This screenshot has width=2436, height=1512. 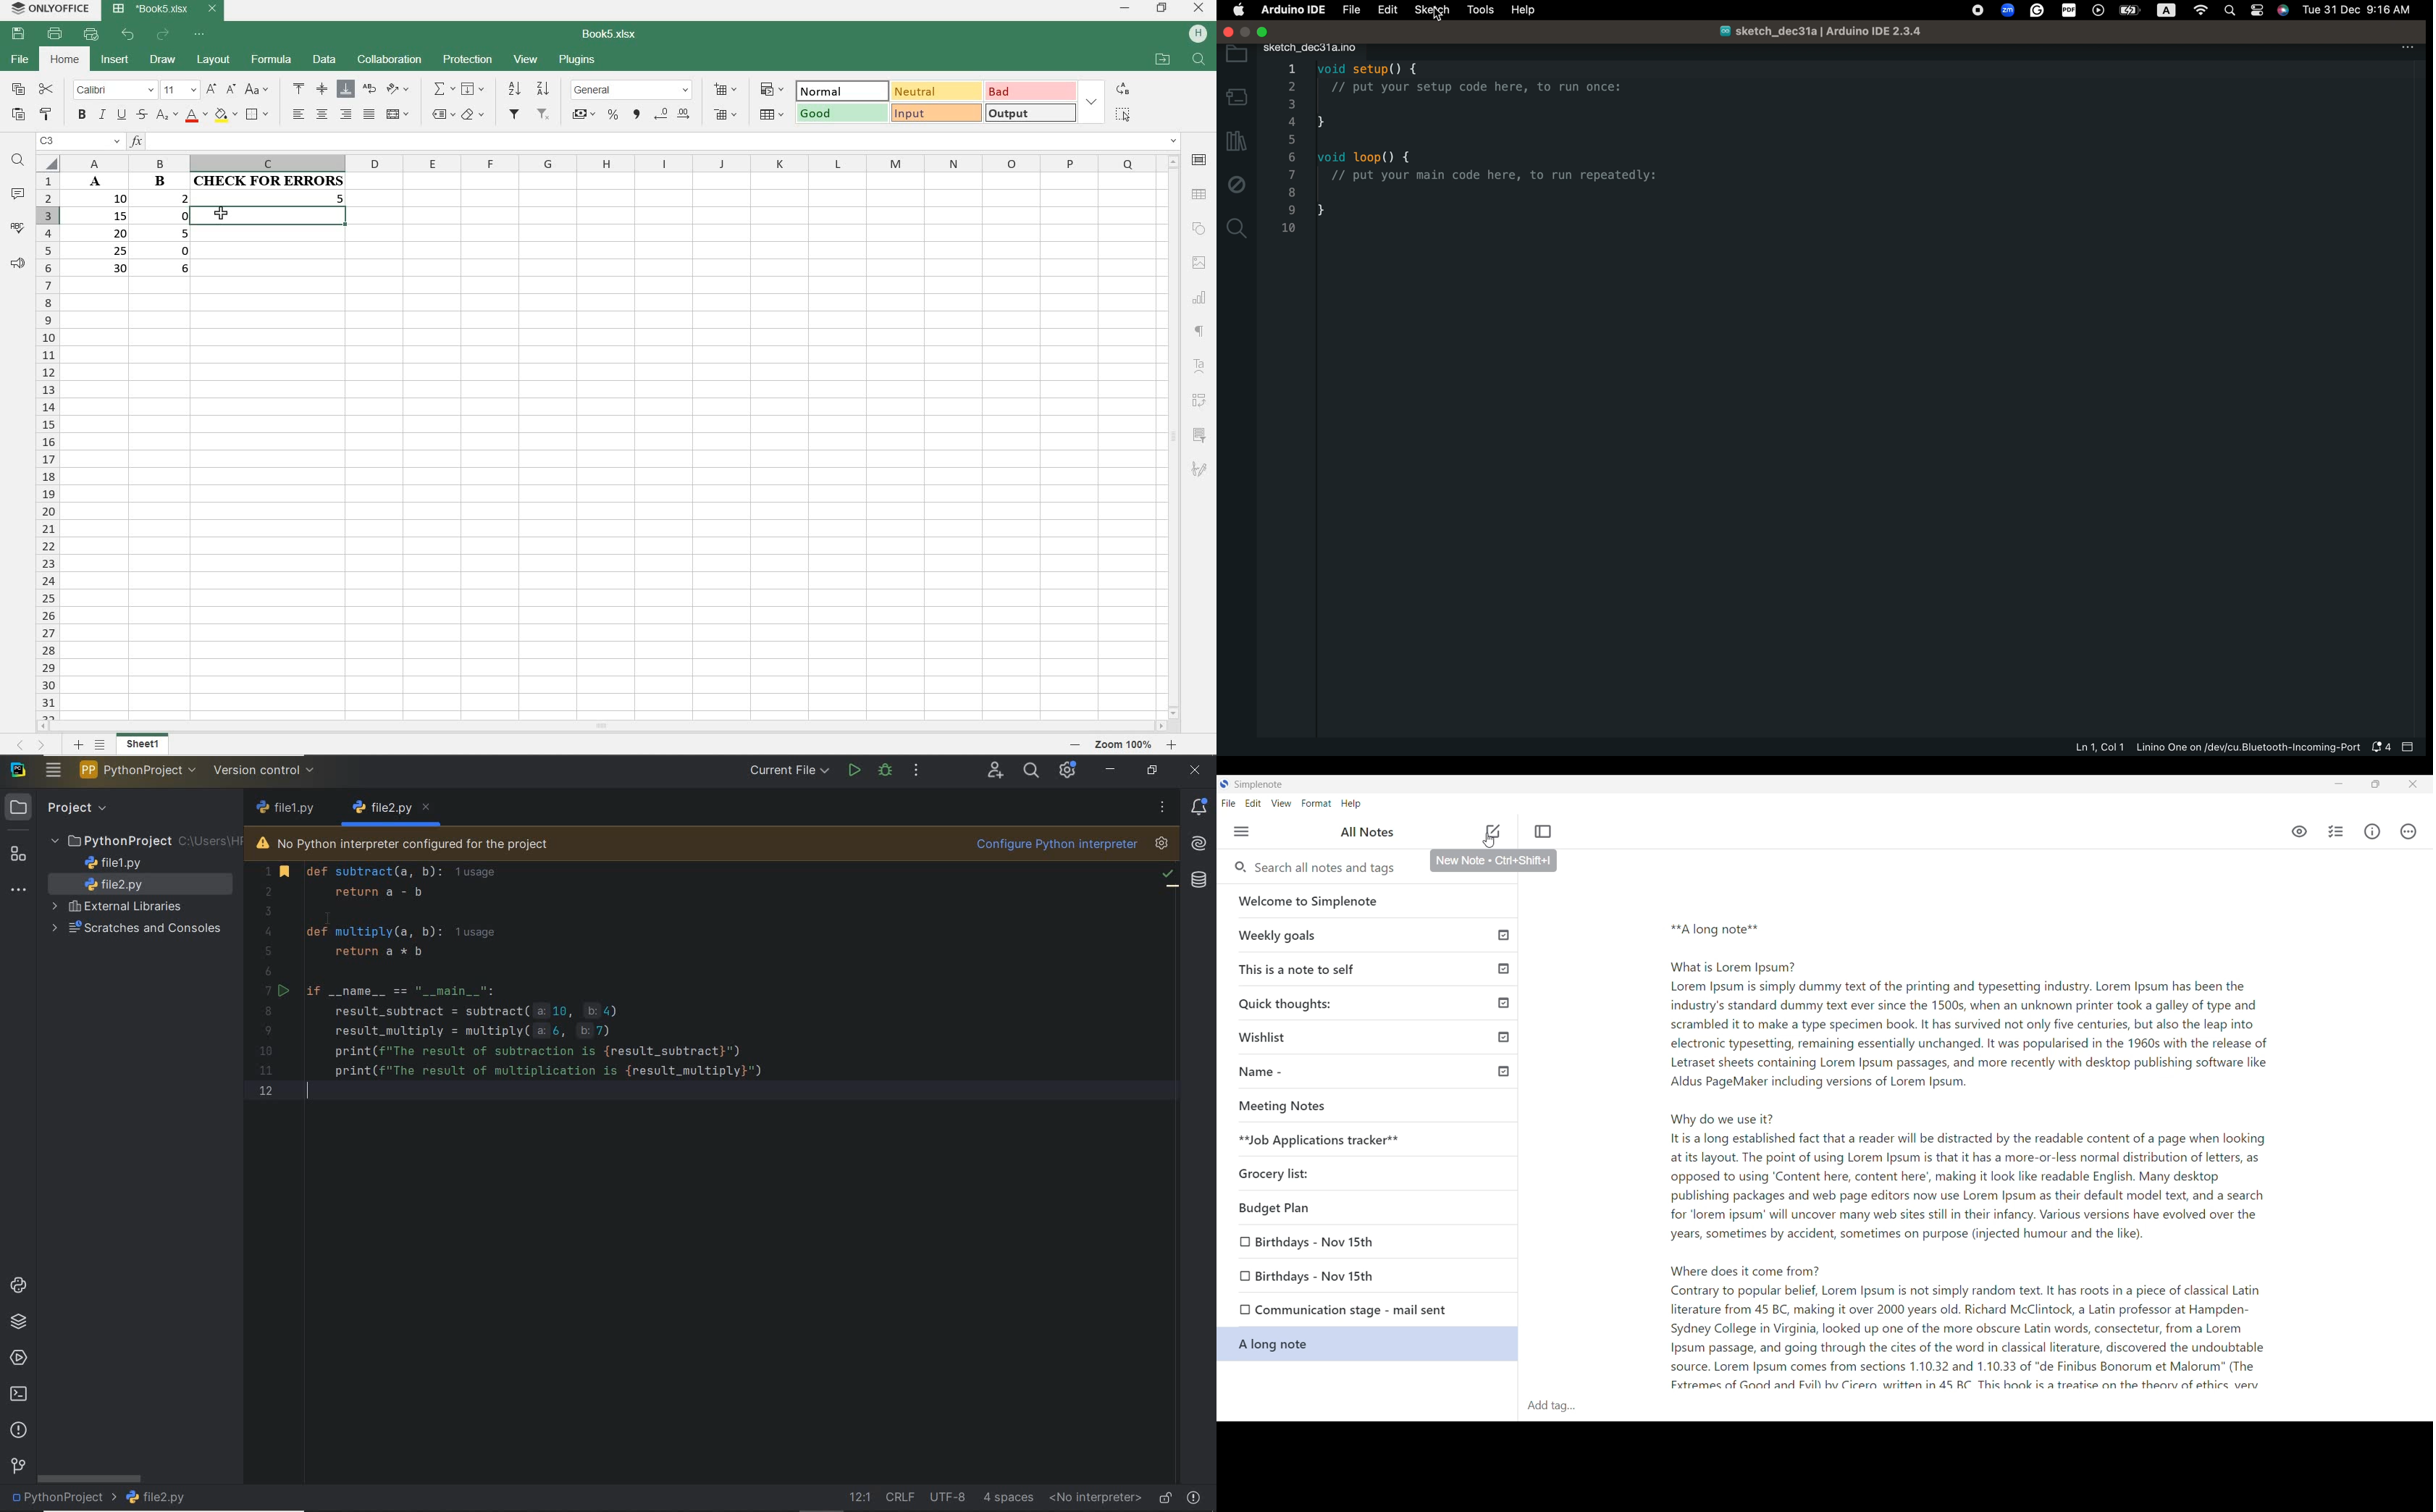 What do you see at coordinates (195, 117) in the screenshot?
I see `FONT COLOR` at bounding box center [195, 117].